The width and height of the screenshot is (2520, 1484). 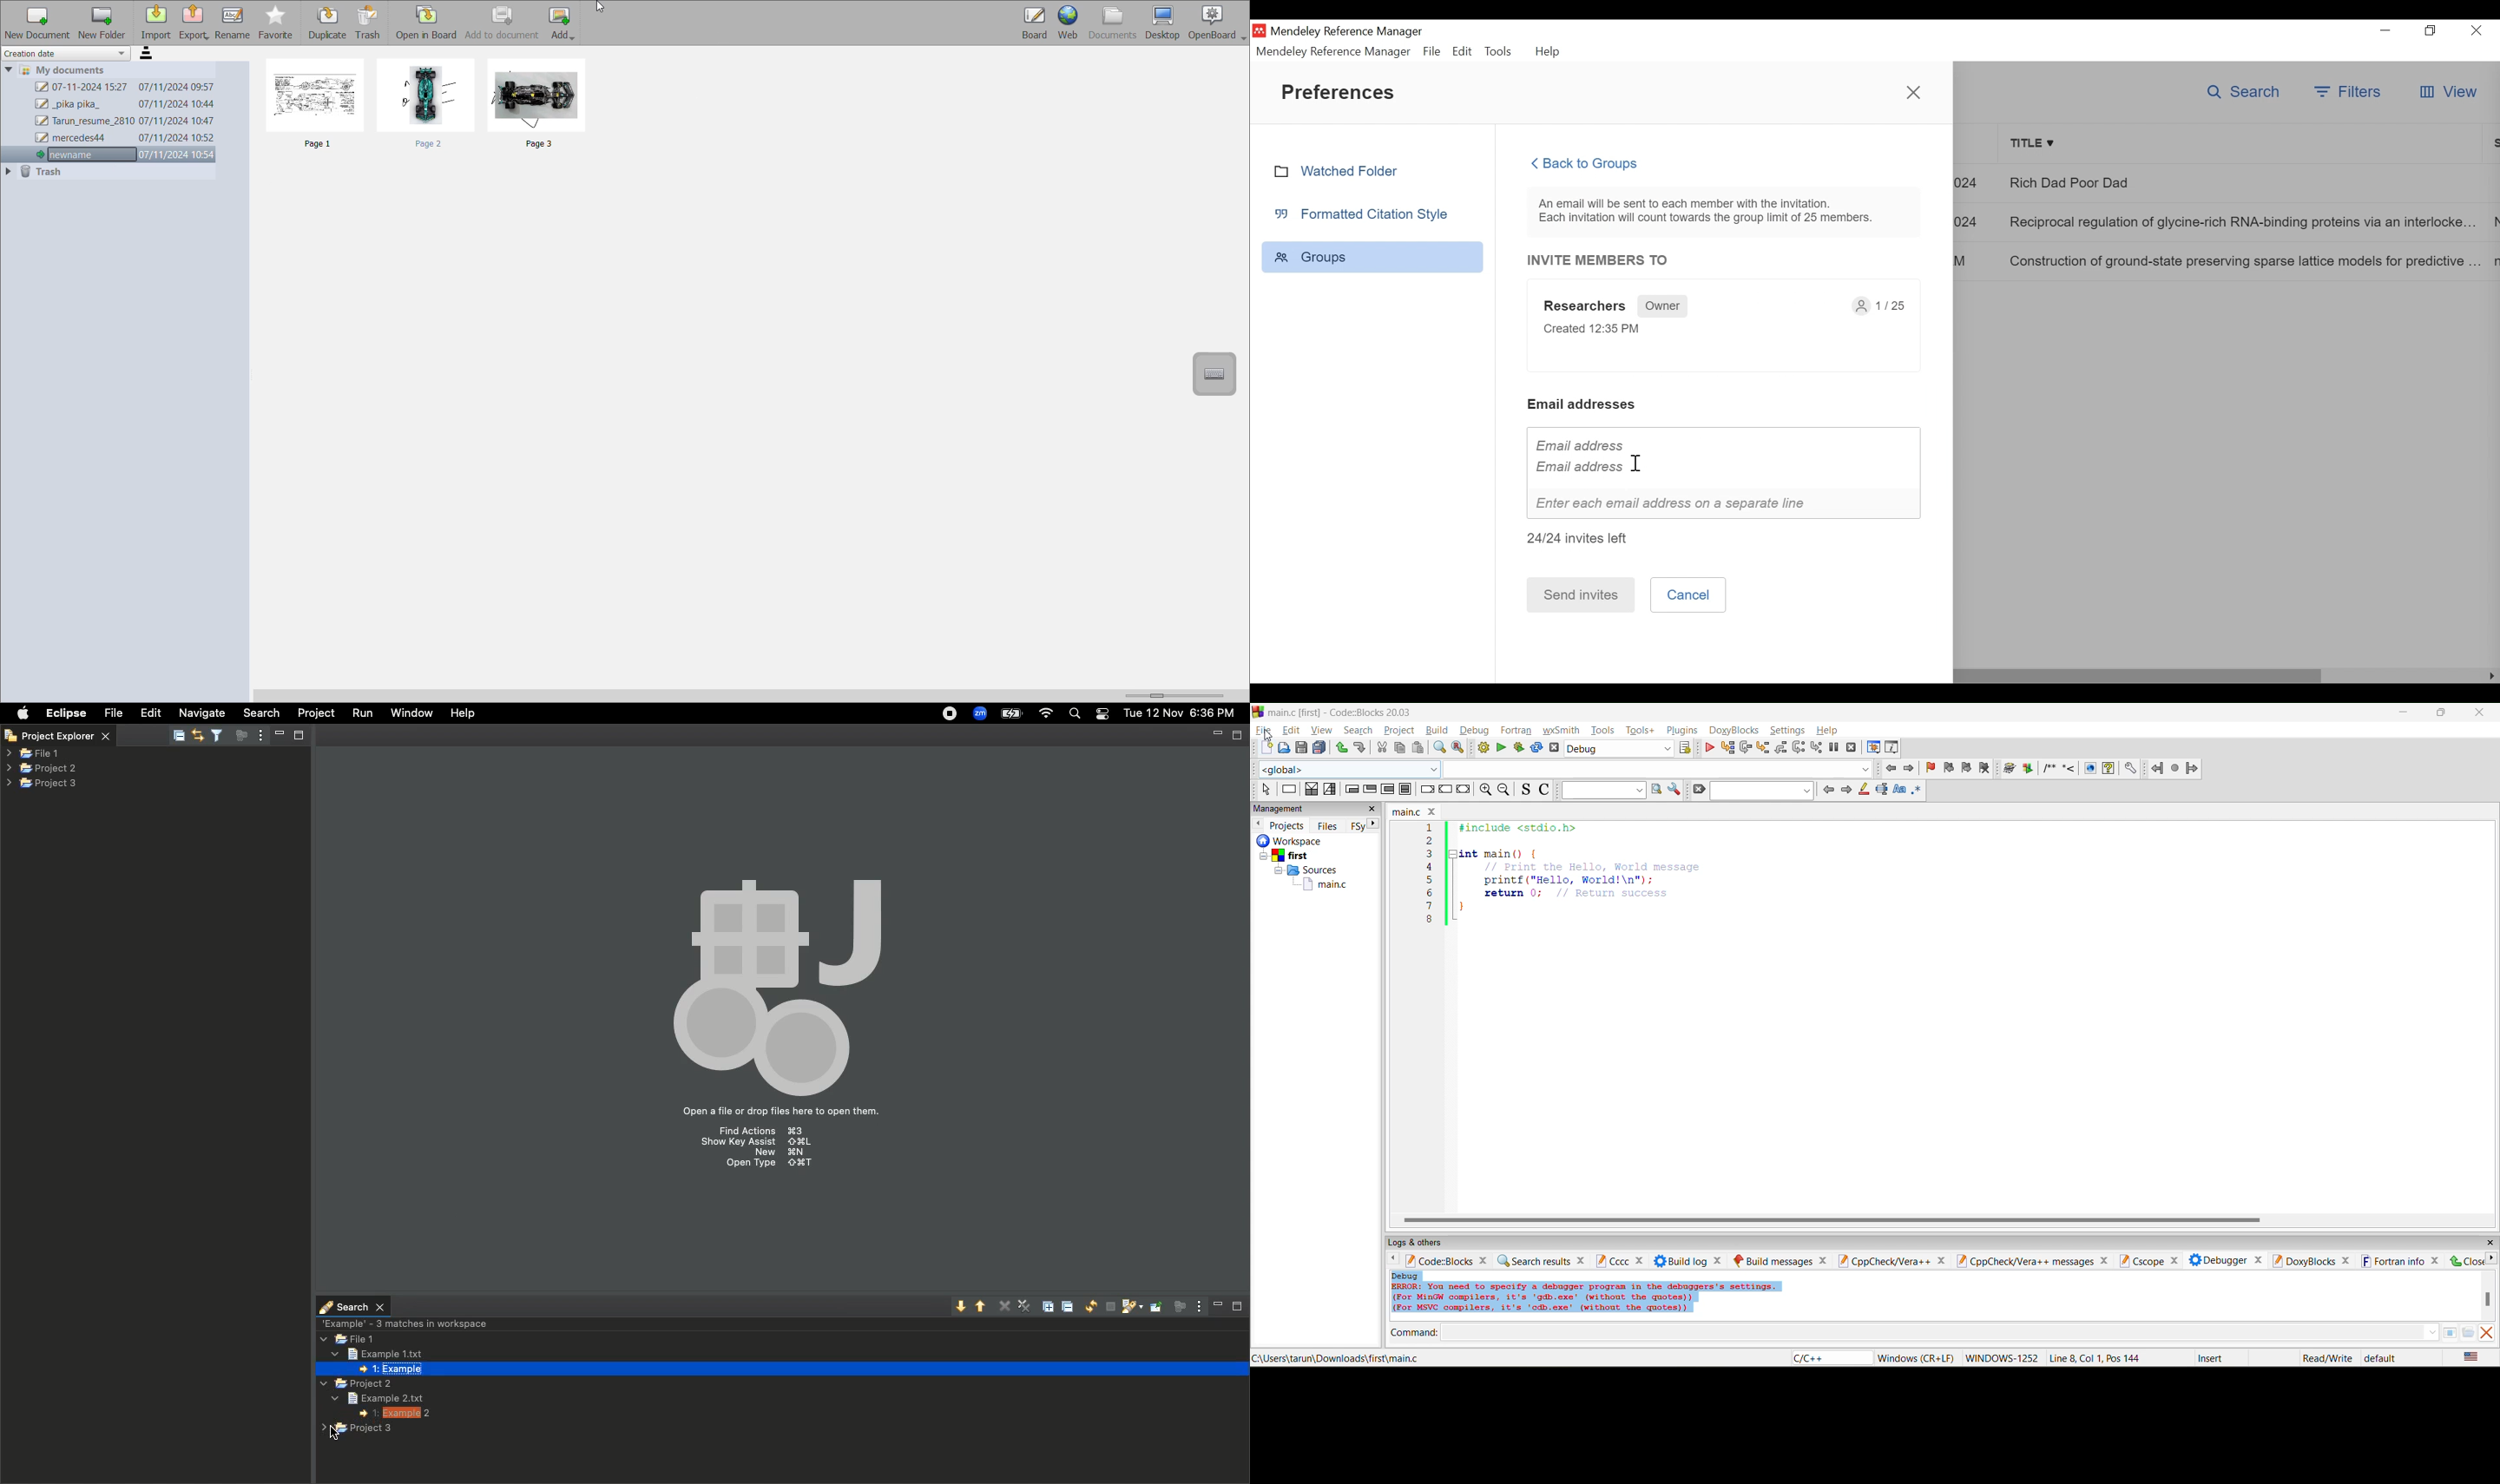 I want to click on Email address
Email address I
Enter each email address on a separate line, so click(x=1721, y=475).